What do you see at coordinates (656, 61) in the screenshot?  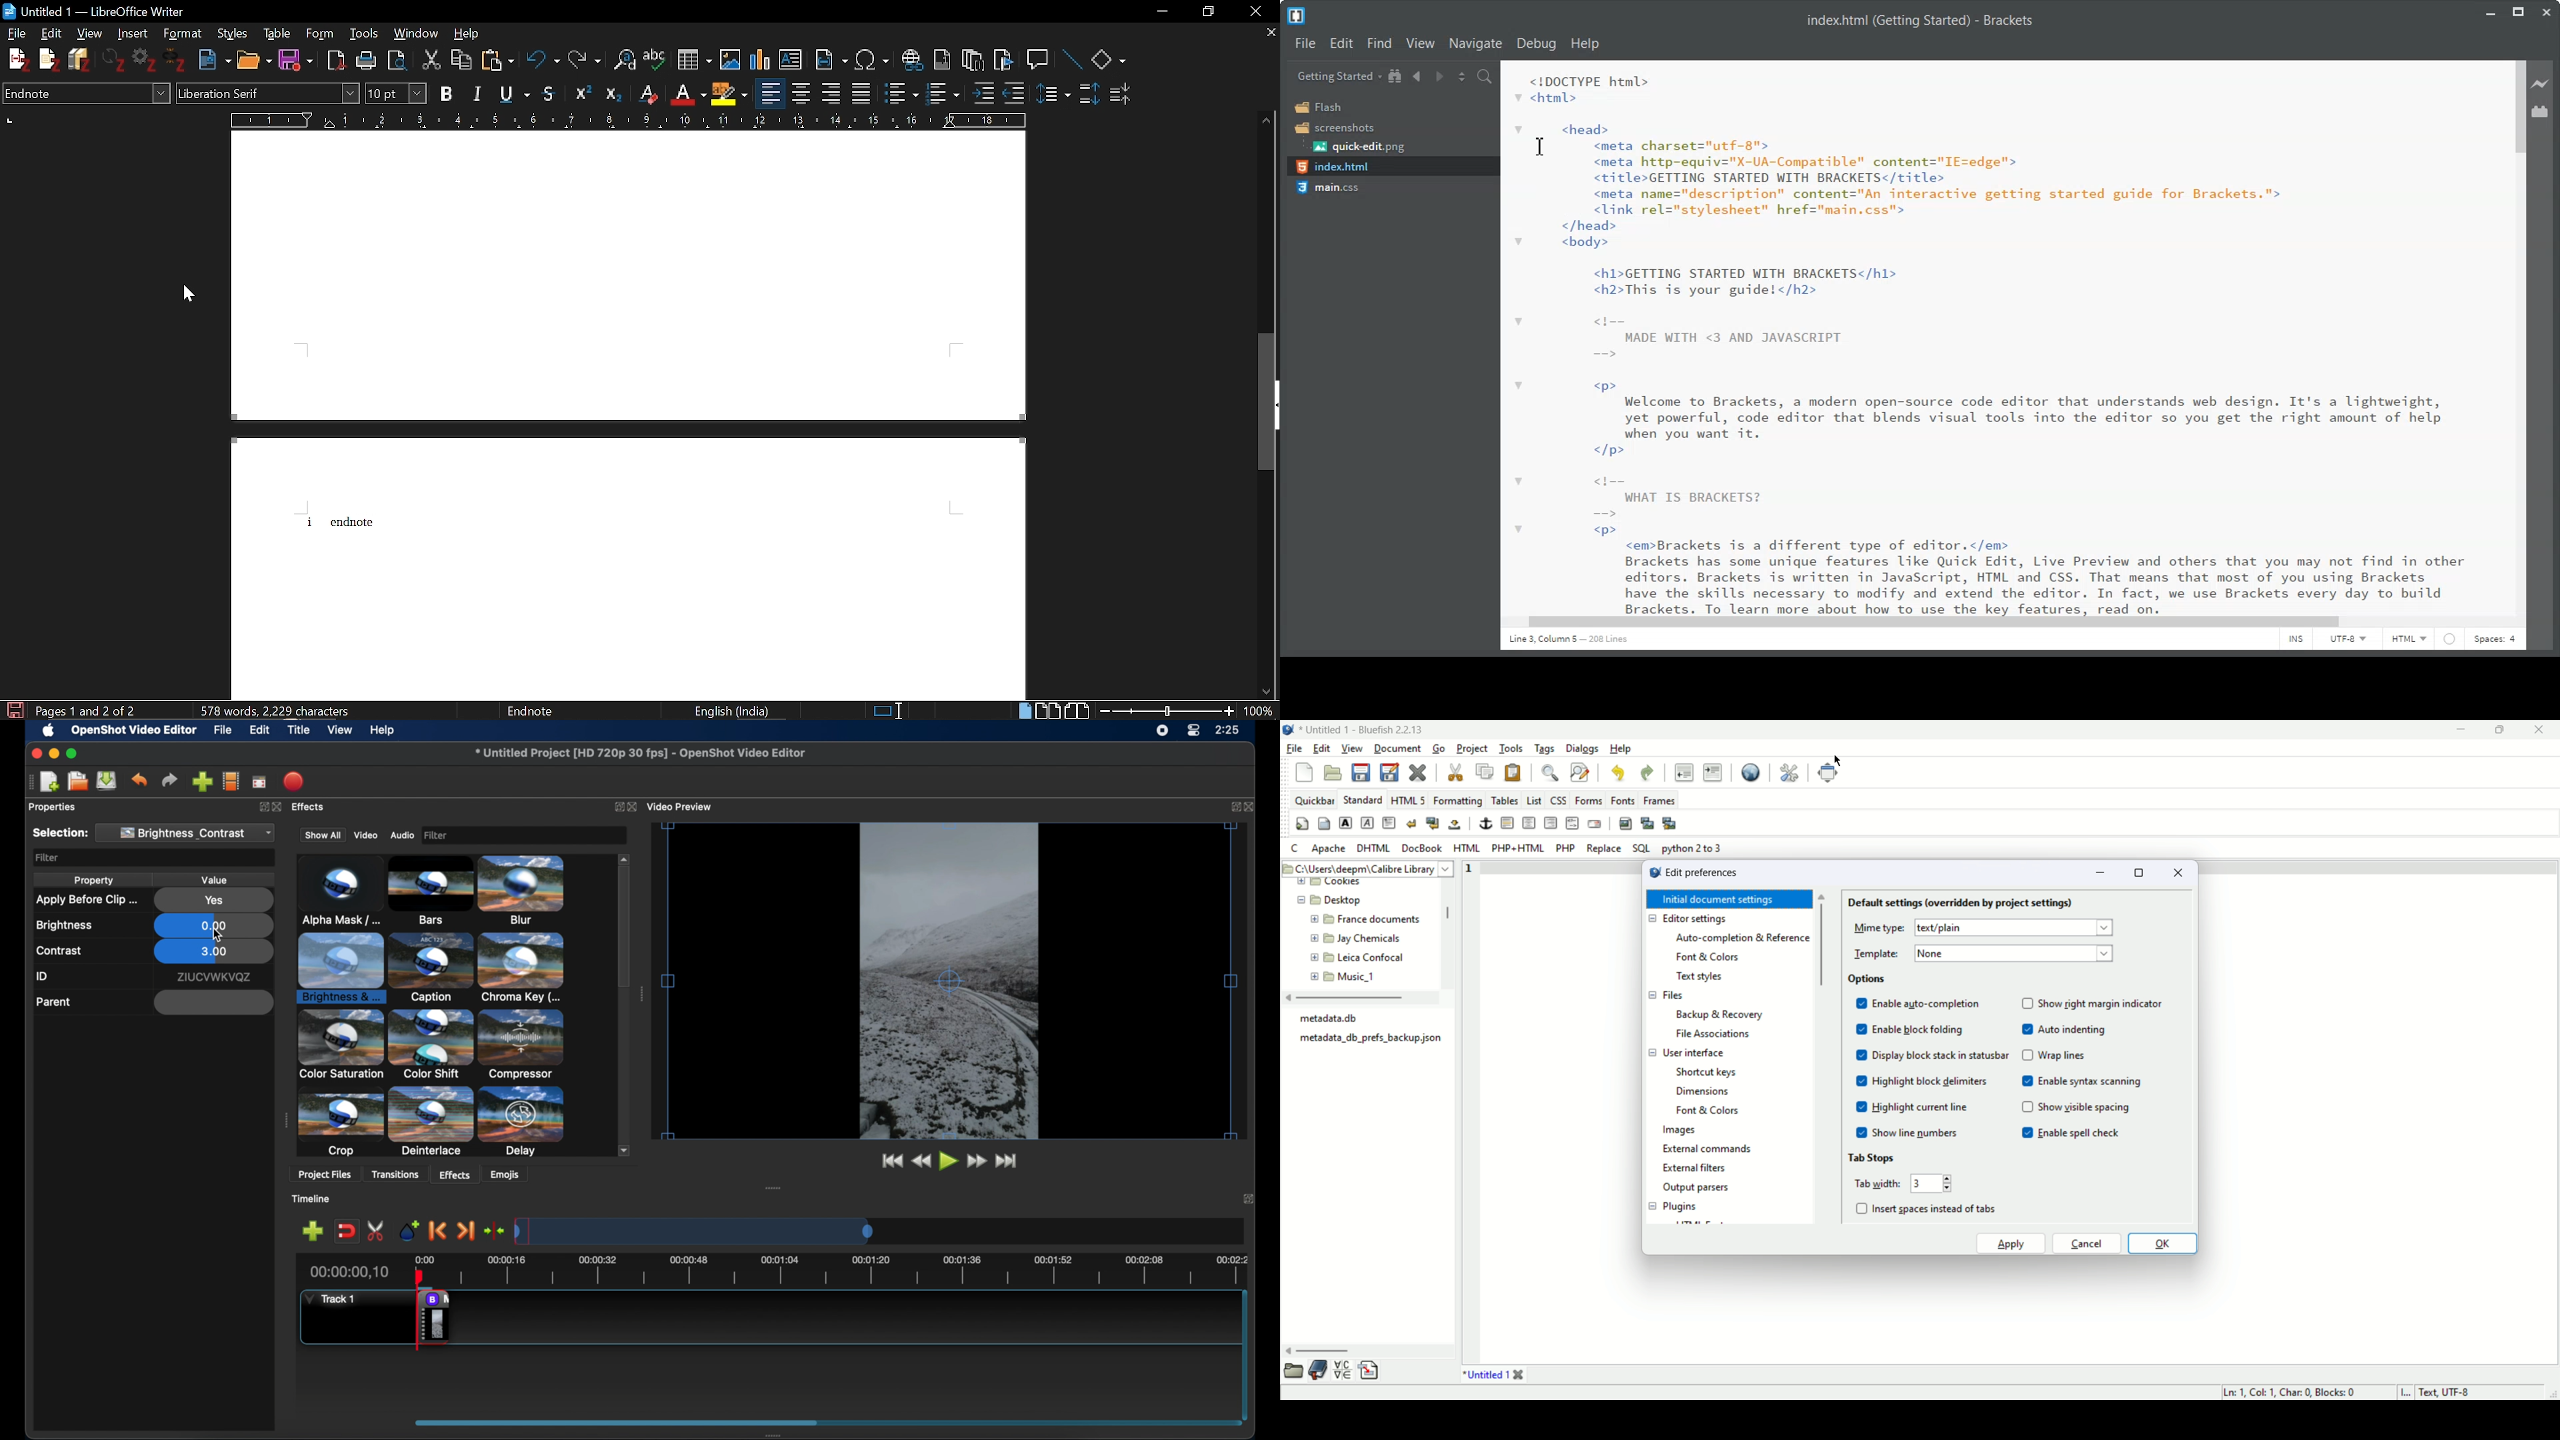 I see `Check spelling` at bounding box center [656, 61].